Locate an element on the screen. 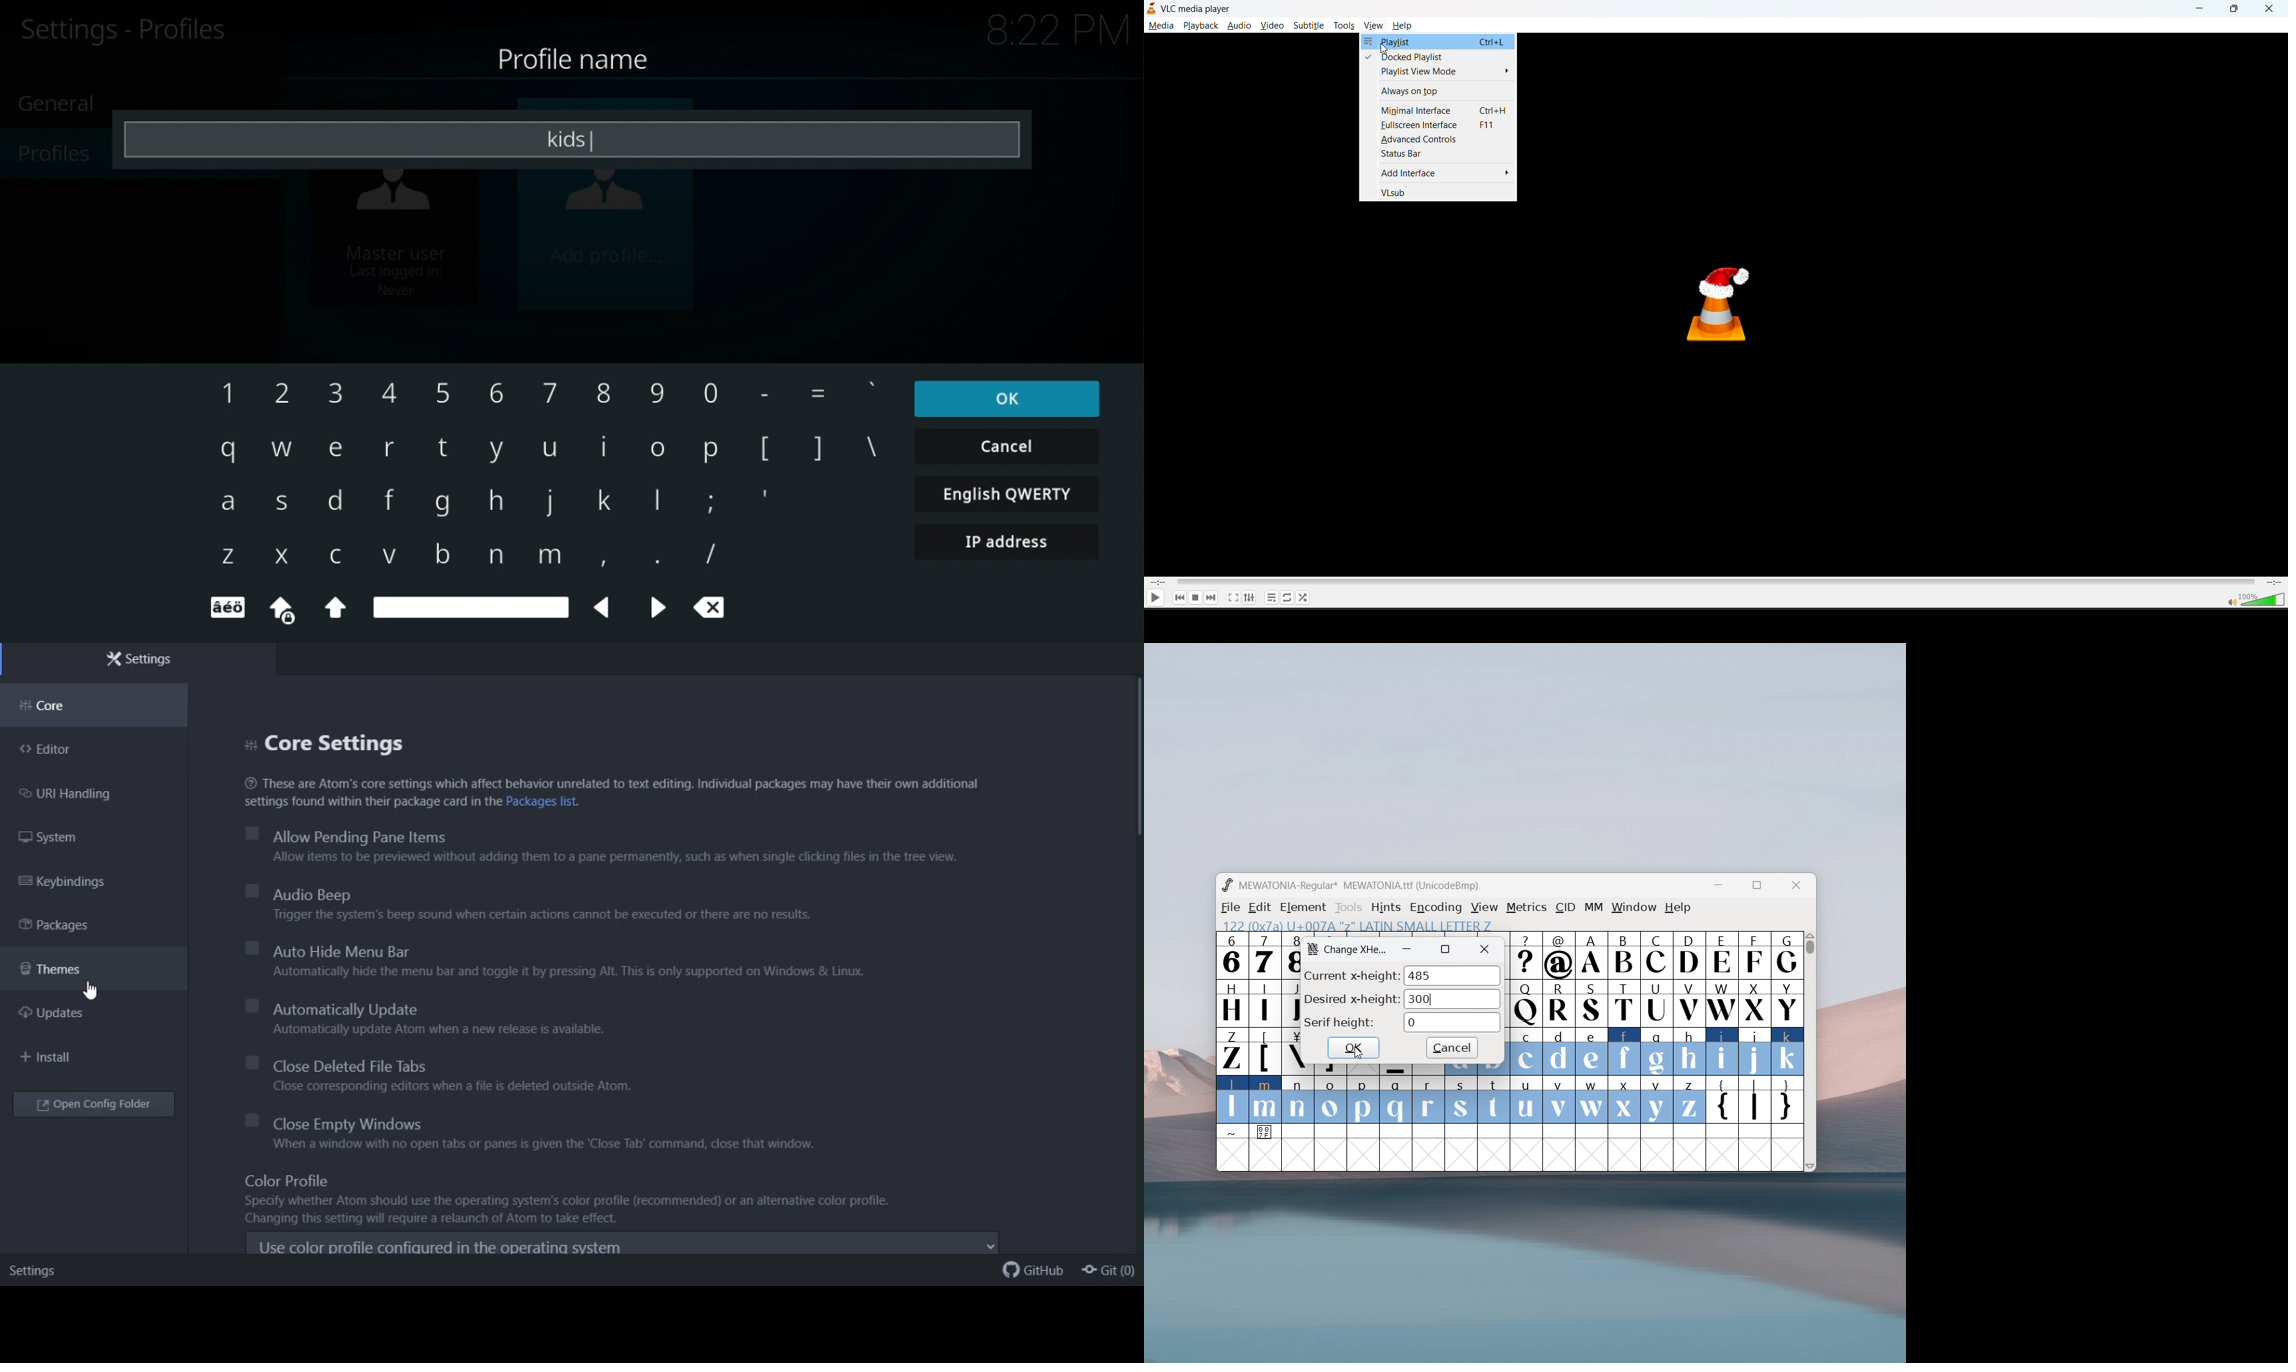 The image size is (2296, 1372). Text is located at coordinates (571, 139).